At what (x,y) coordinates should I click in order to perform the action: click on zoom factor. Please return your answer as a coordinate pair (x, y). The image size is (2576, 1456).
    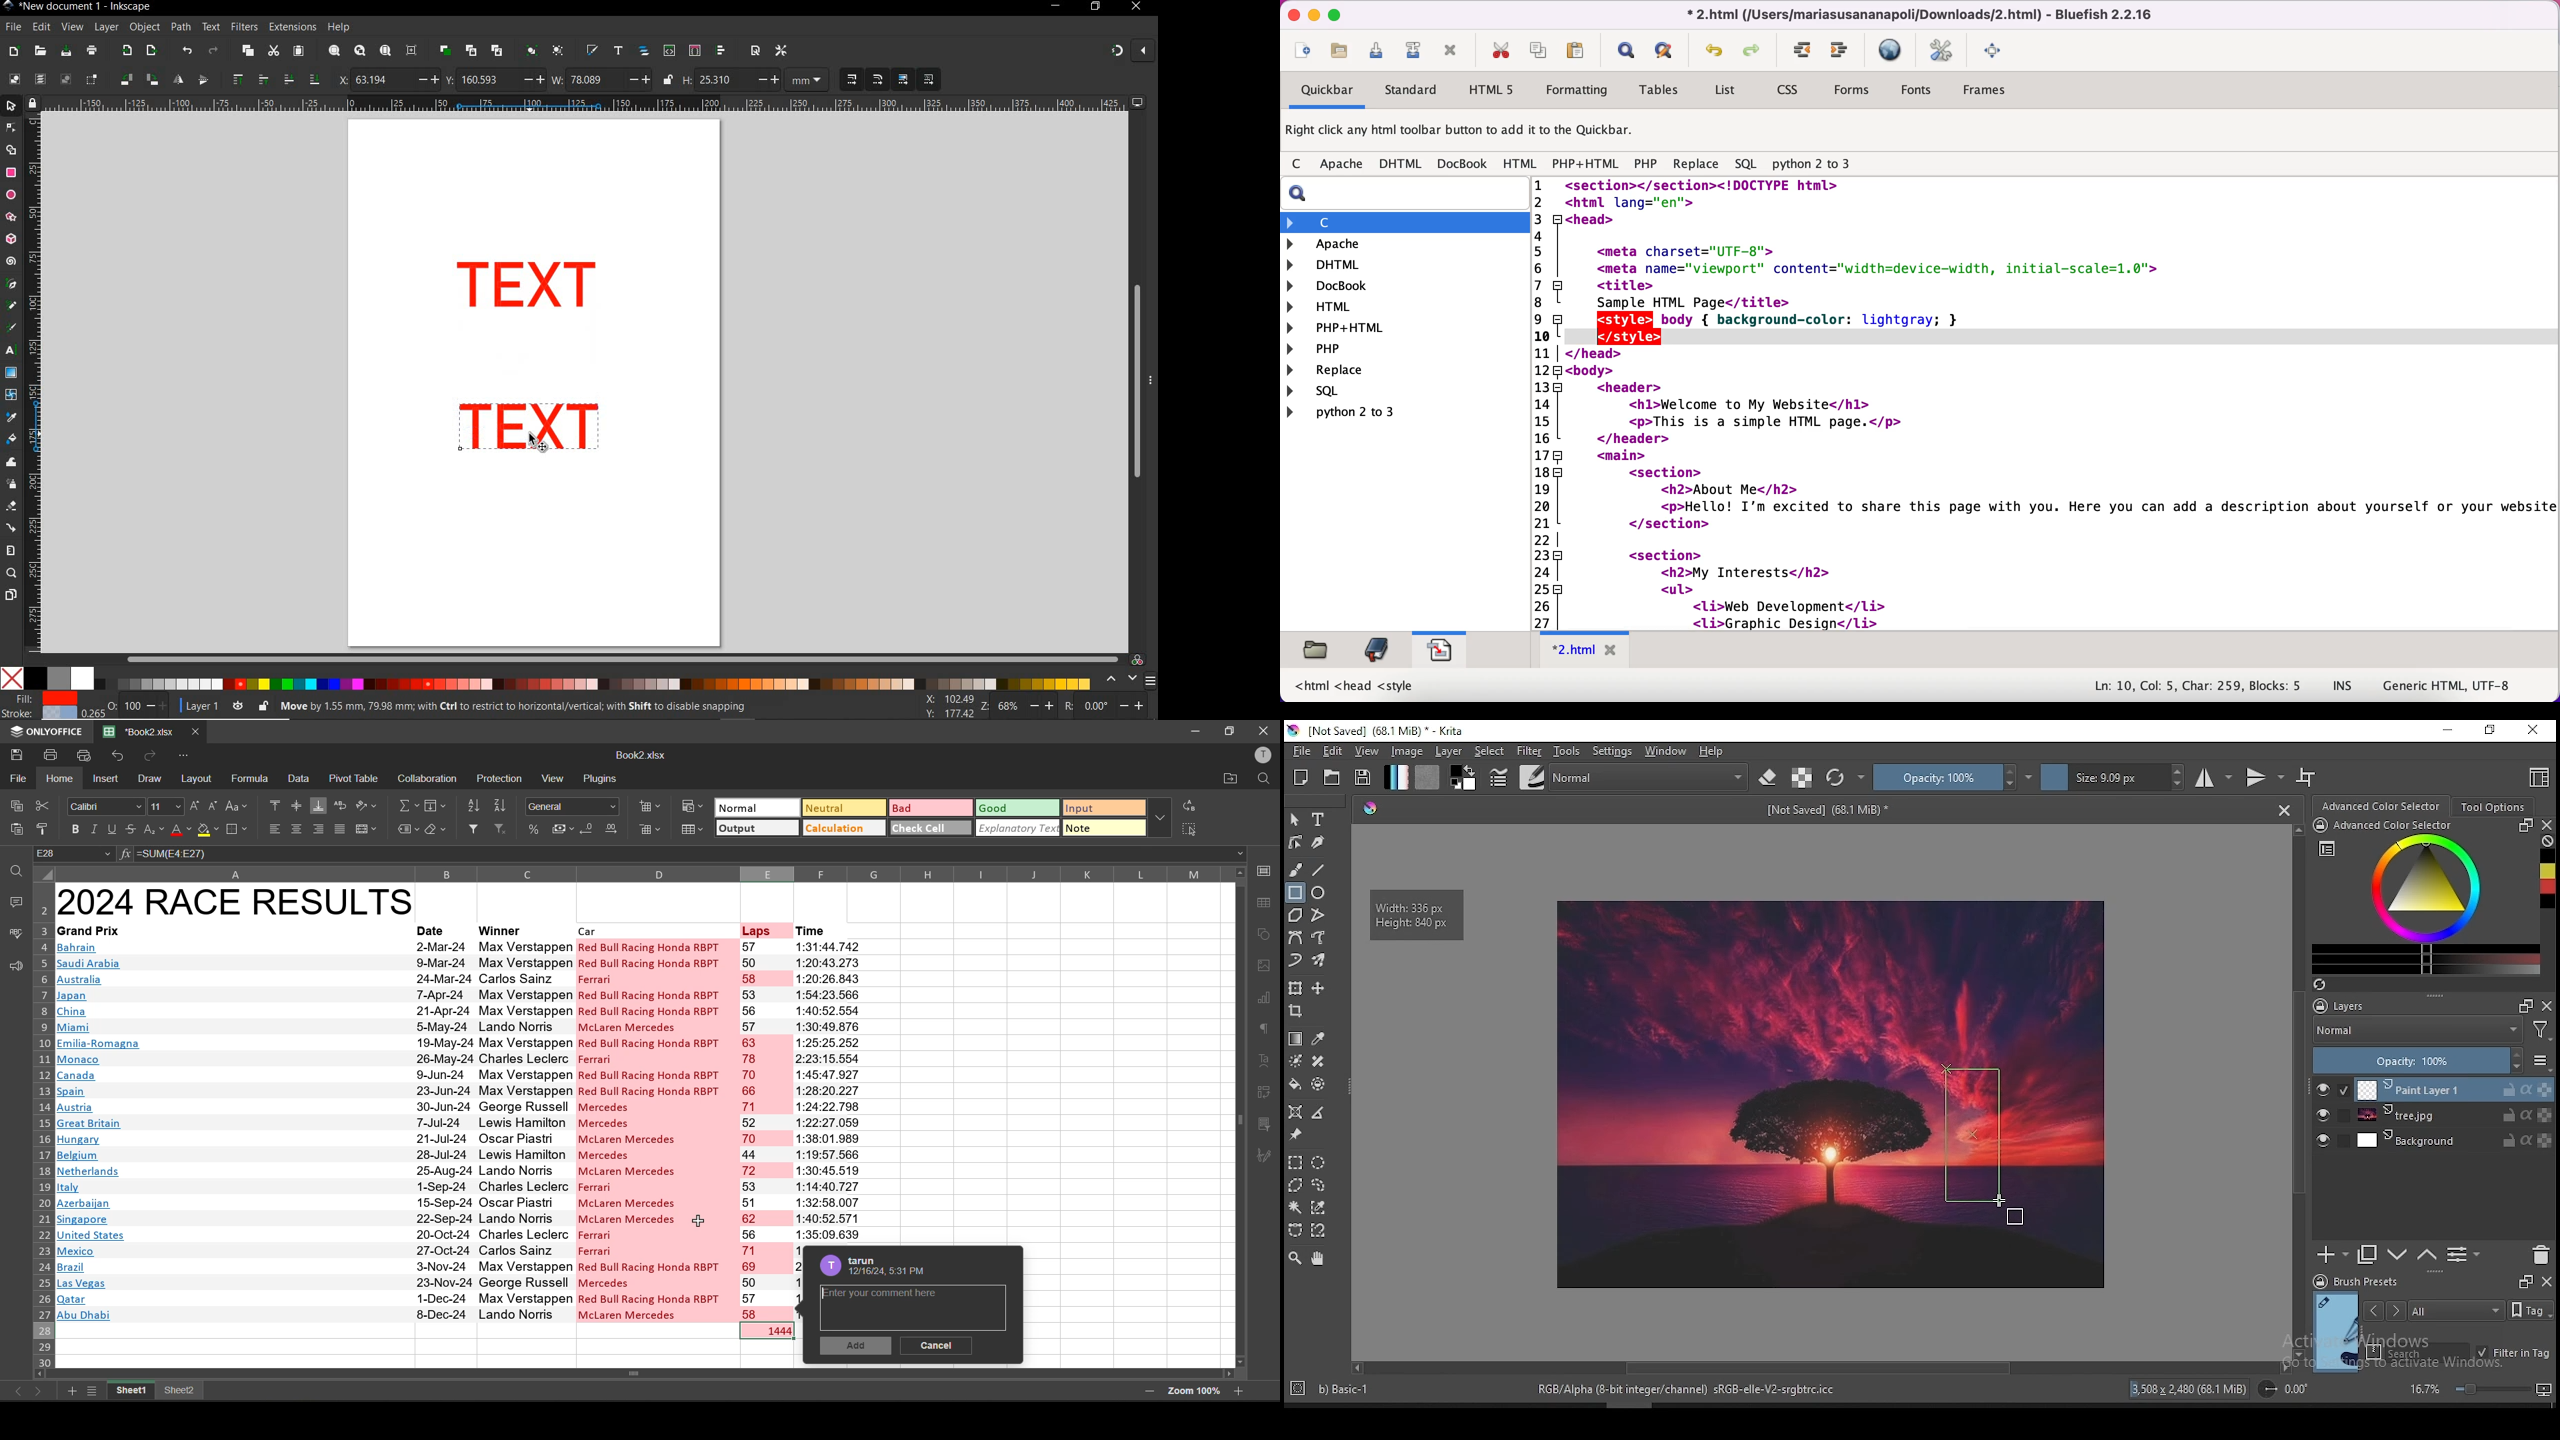
    Looking at the image, I should click on (1193, 1391).